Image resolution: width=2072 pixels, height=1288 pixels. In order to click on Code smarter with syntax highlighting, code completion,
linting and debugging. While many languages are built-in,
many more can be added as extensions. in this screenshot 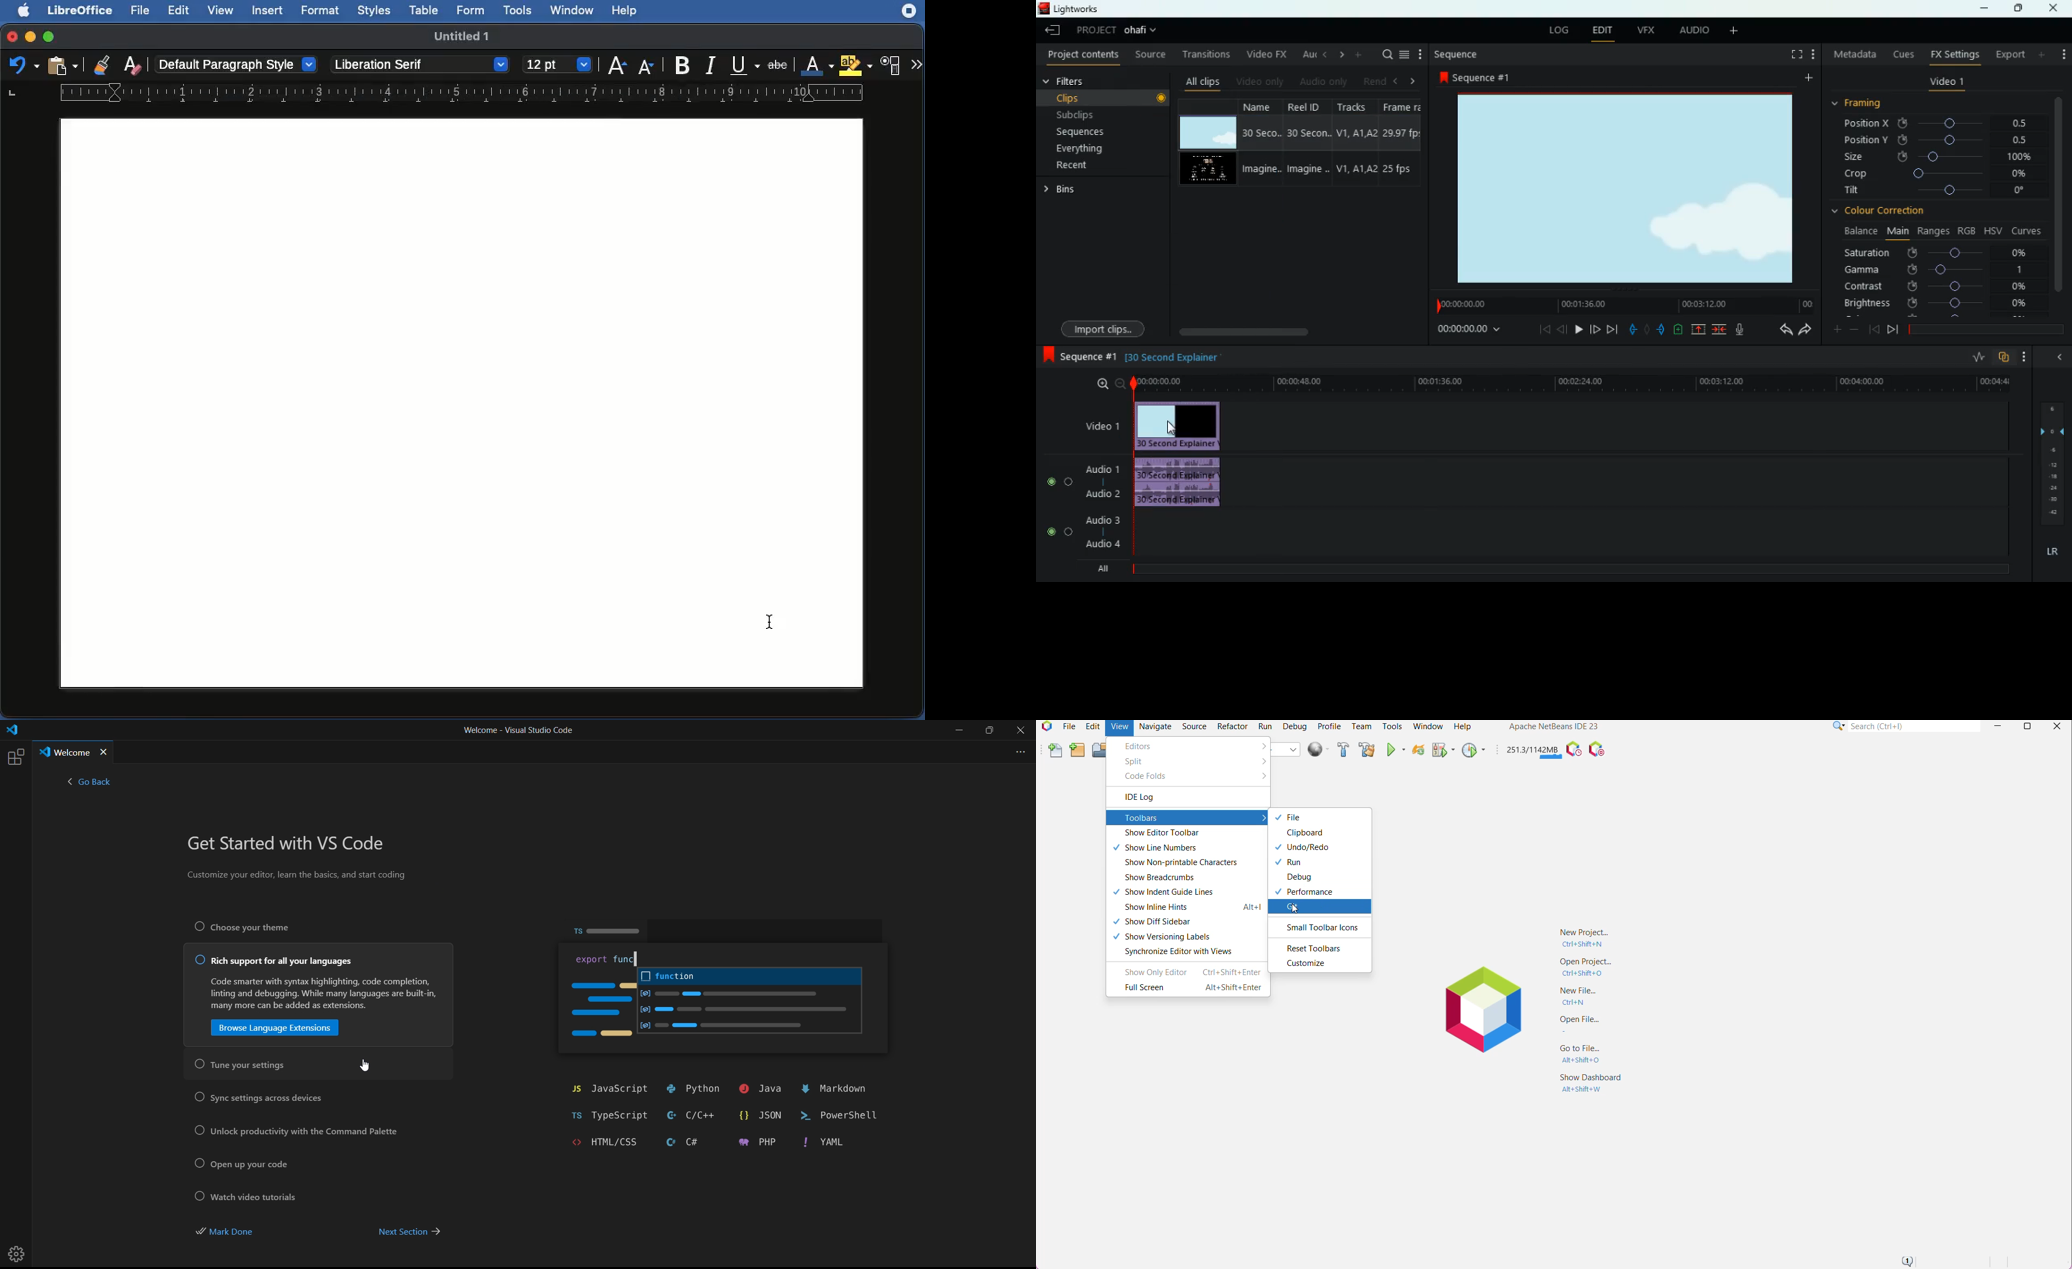, I will do `click(319, 994)`.